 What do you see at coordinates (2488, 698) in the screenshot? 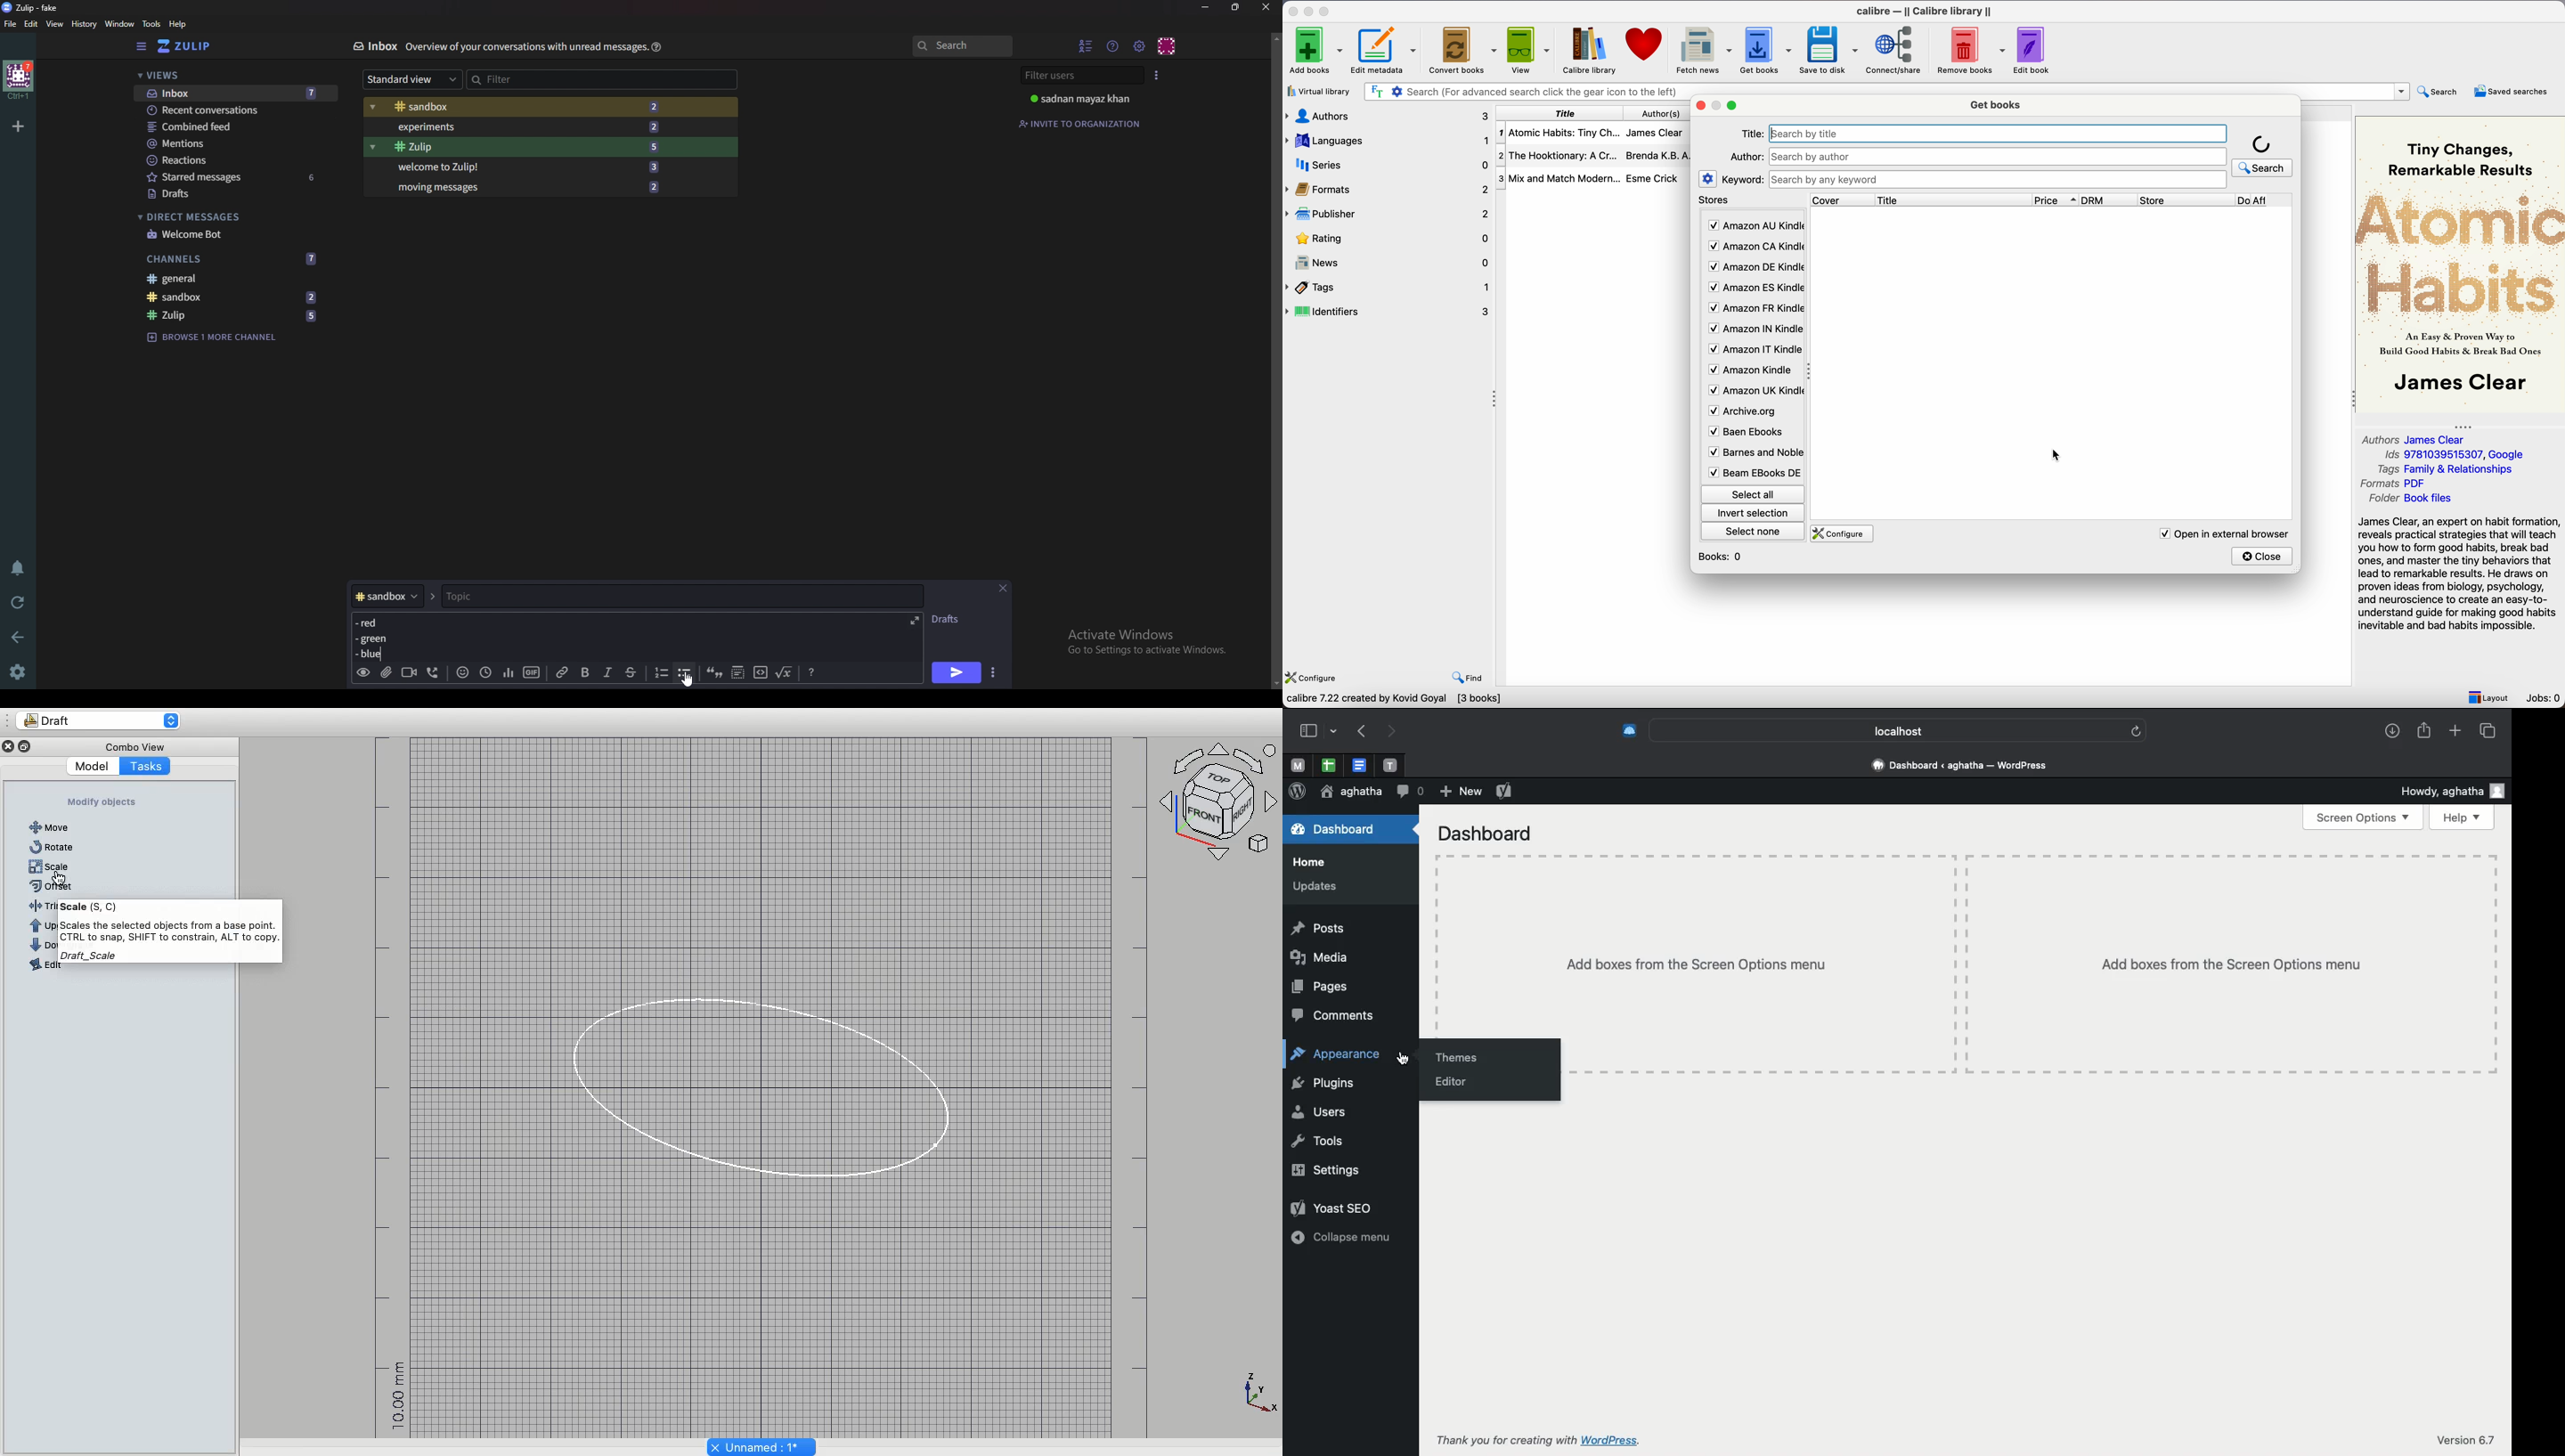
I see `layout` at bounding box center [2488, 698].